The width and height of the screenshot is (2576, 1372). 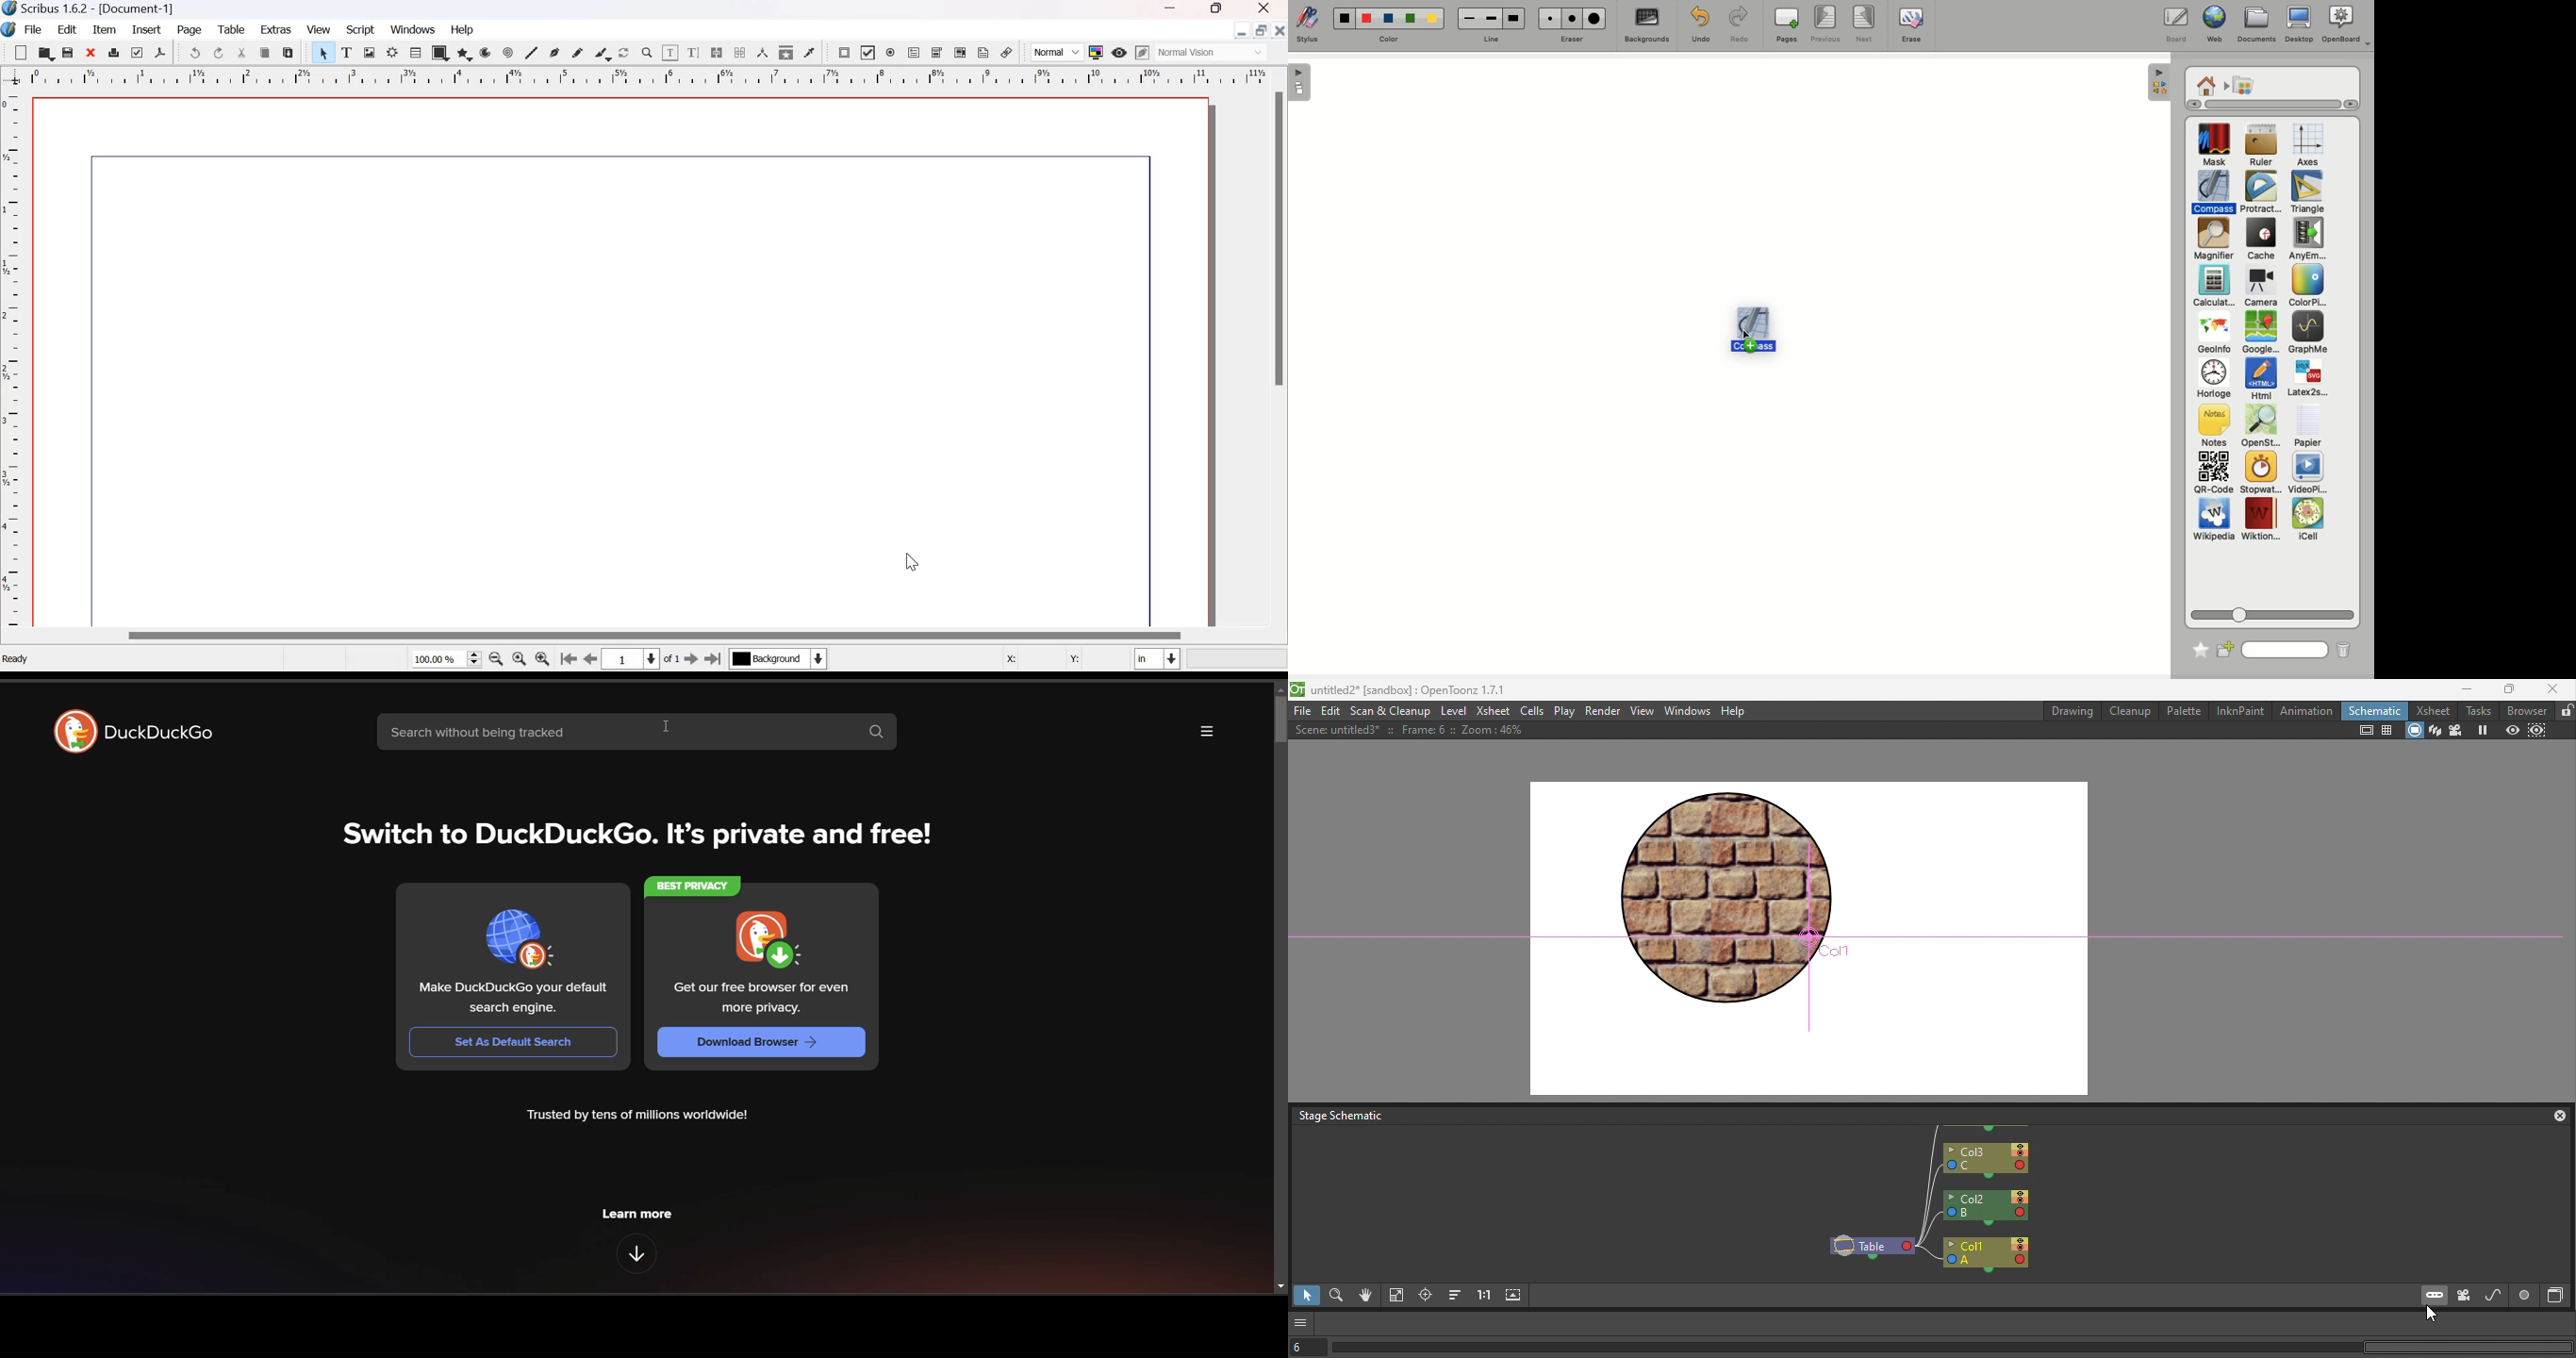 I want to click on tag line, so click(x=640, y=836).